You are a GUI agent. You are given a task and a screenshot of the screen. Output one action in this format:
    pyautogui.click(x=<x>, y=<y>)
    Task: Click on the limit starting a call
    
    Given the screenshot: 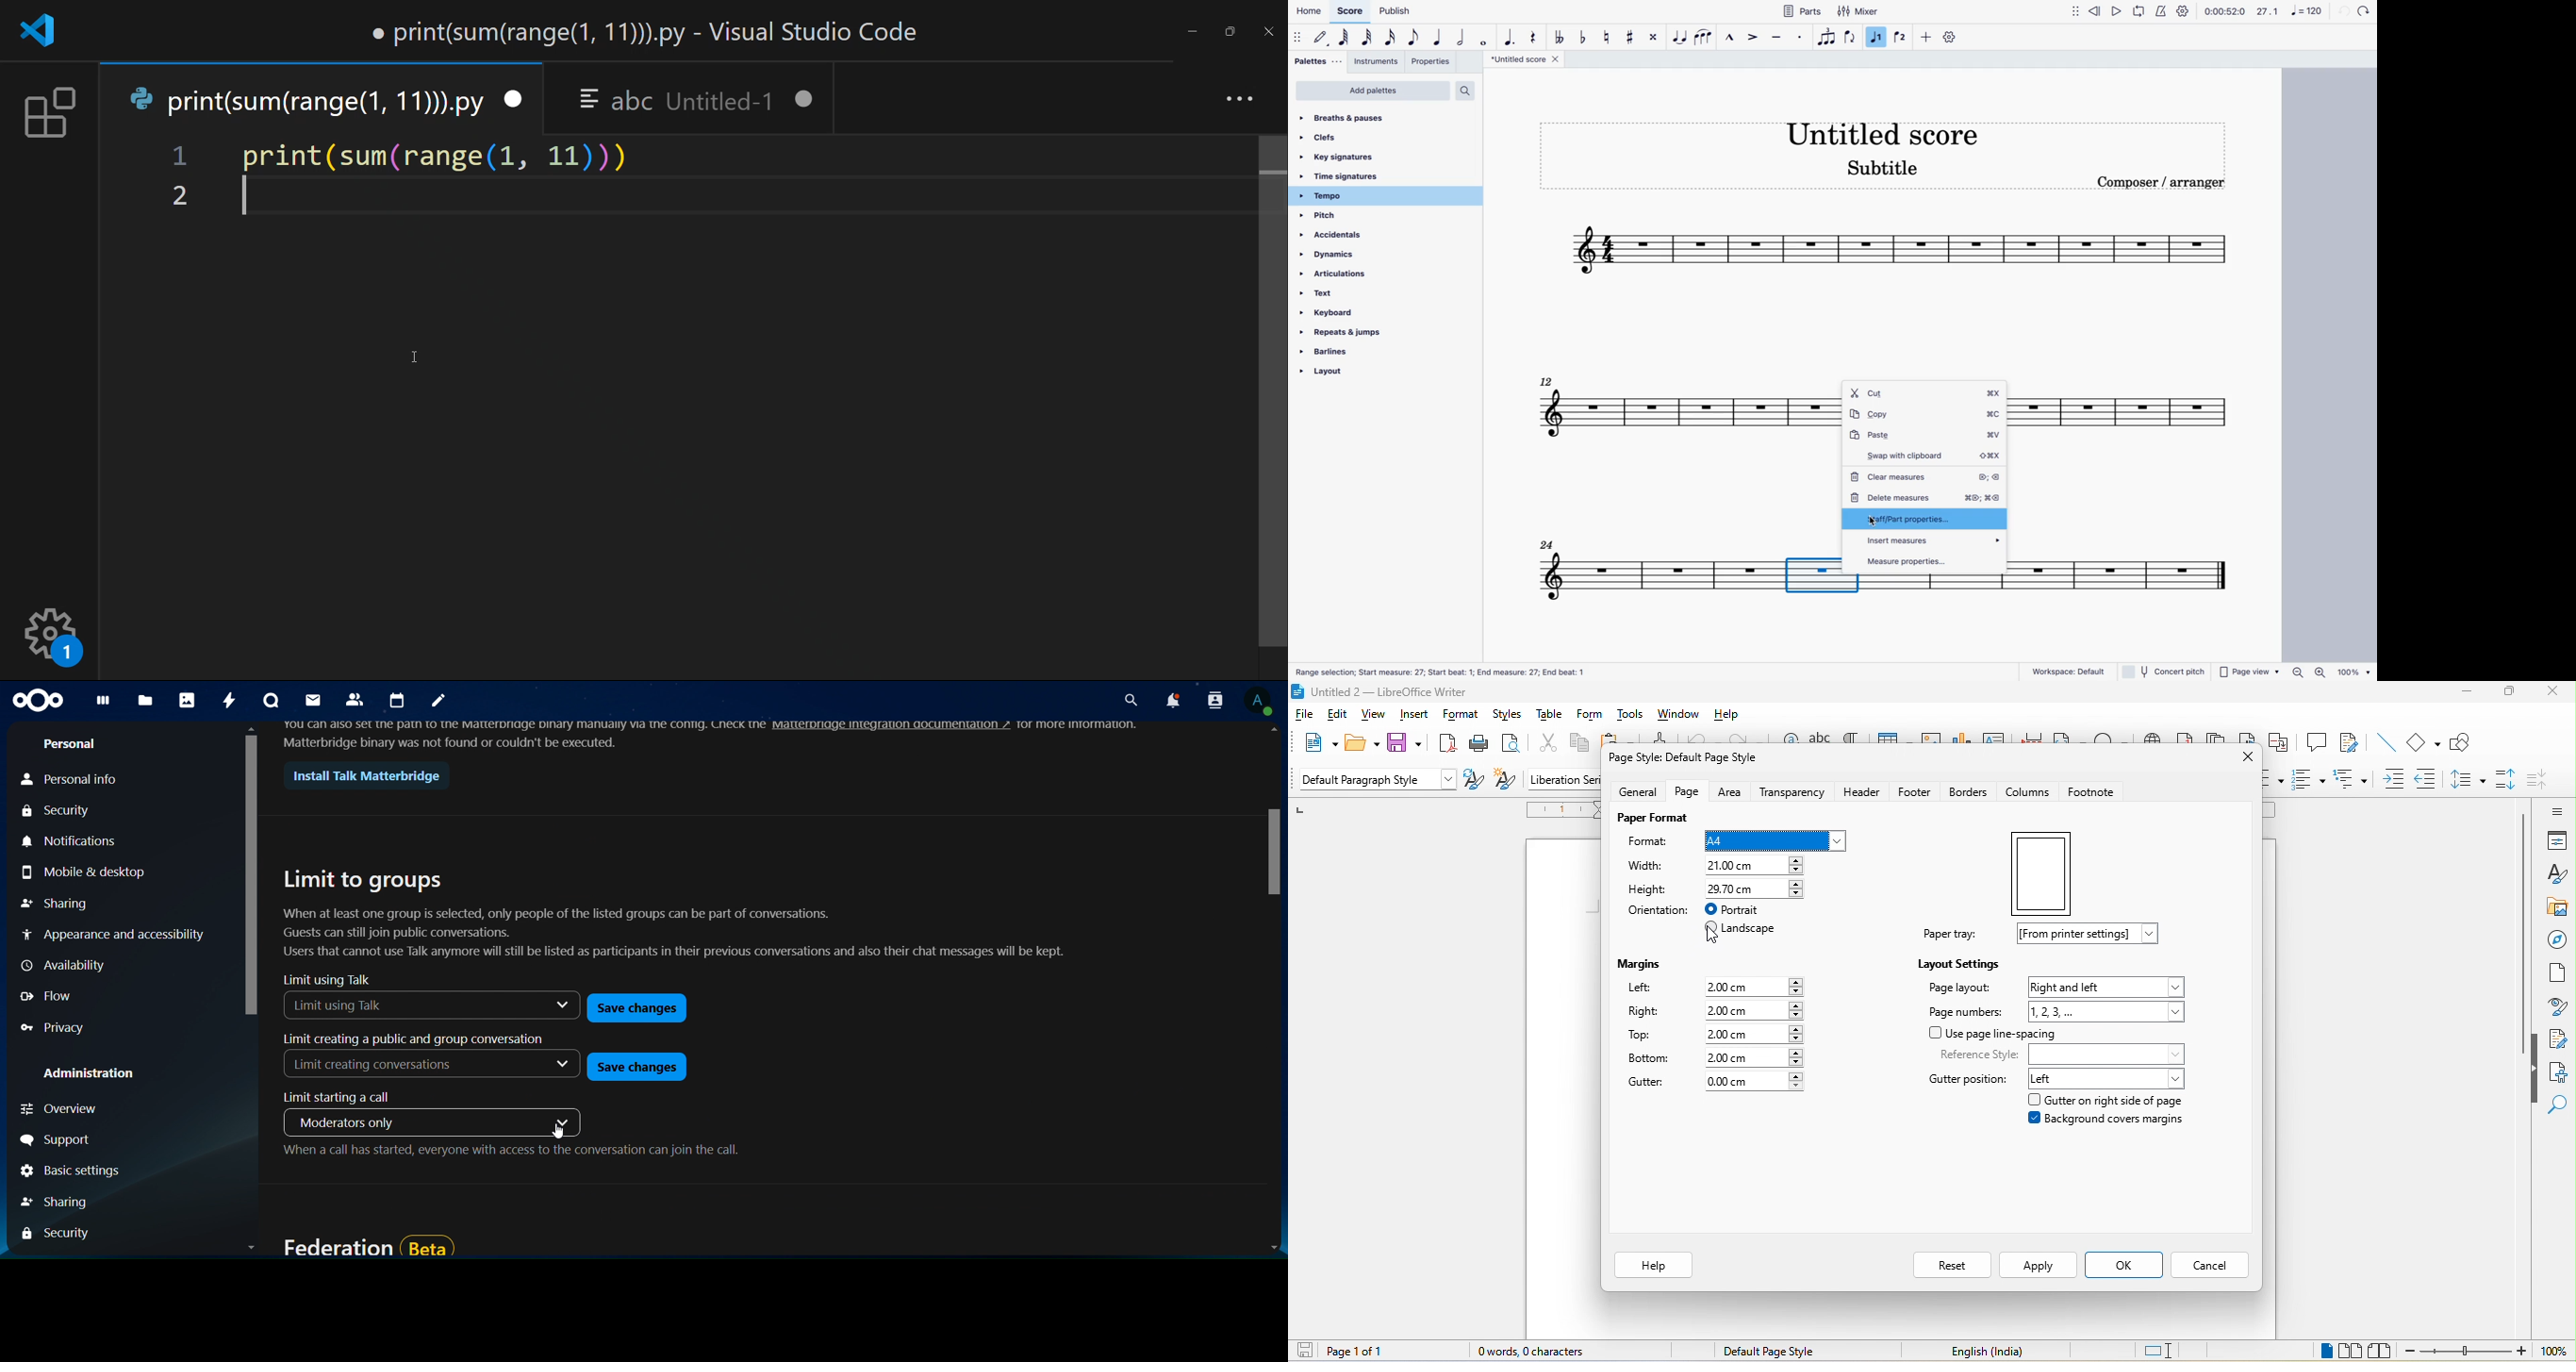 What is the action you would take?
    pyautogui.click(x=345, y=1098)
    